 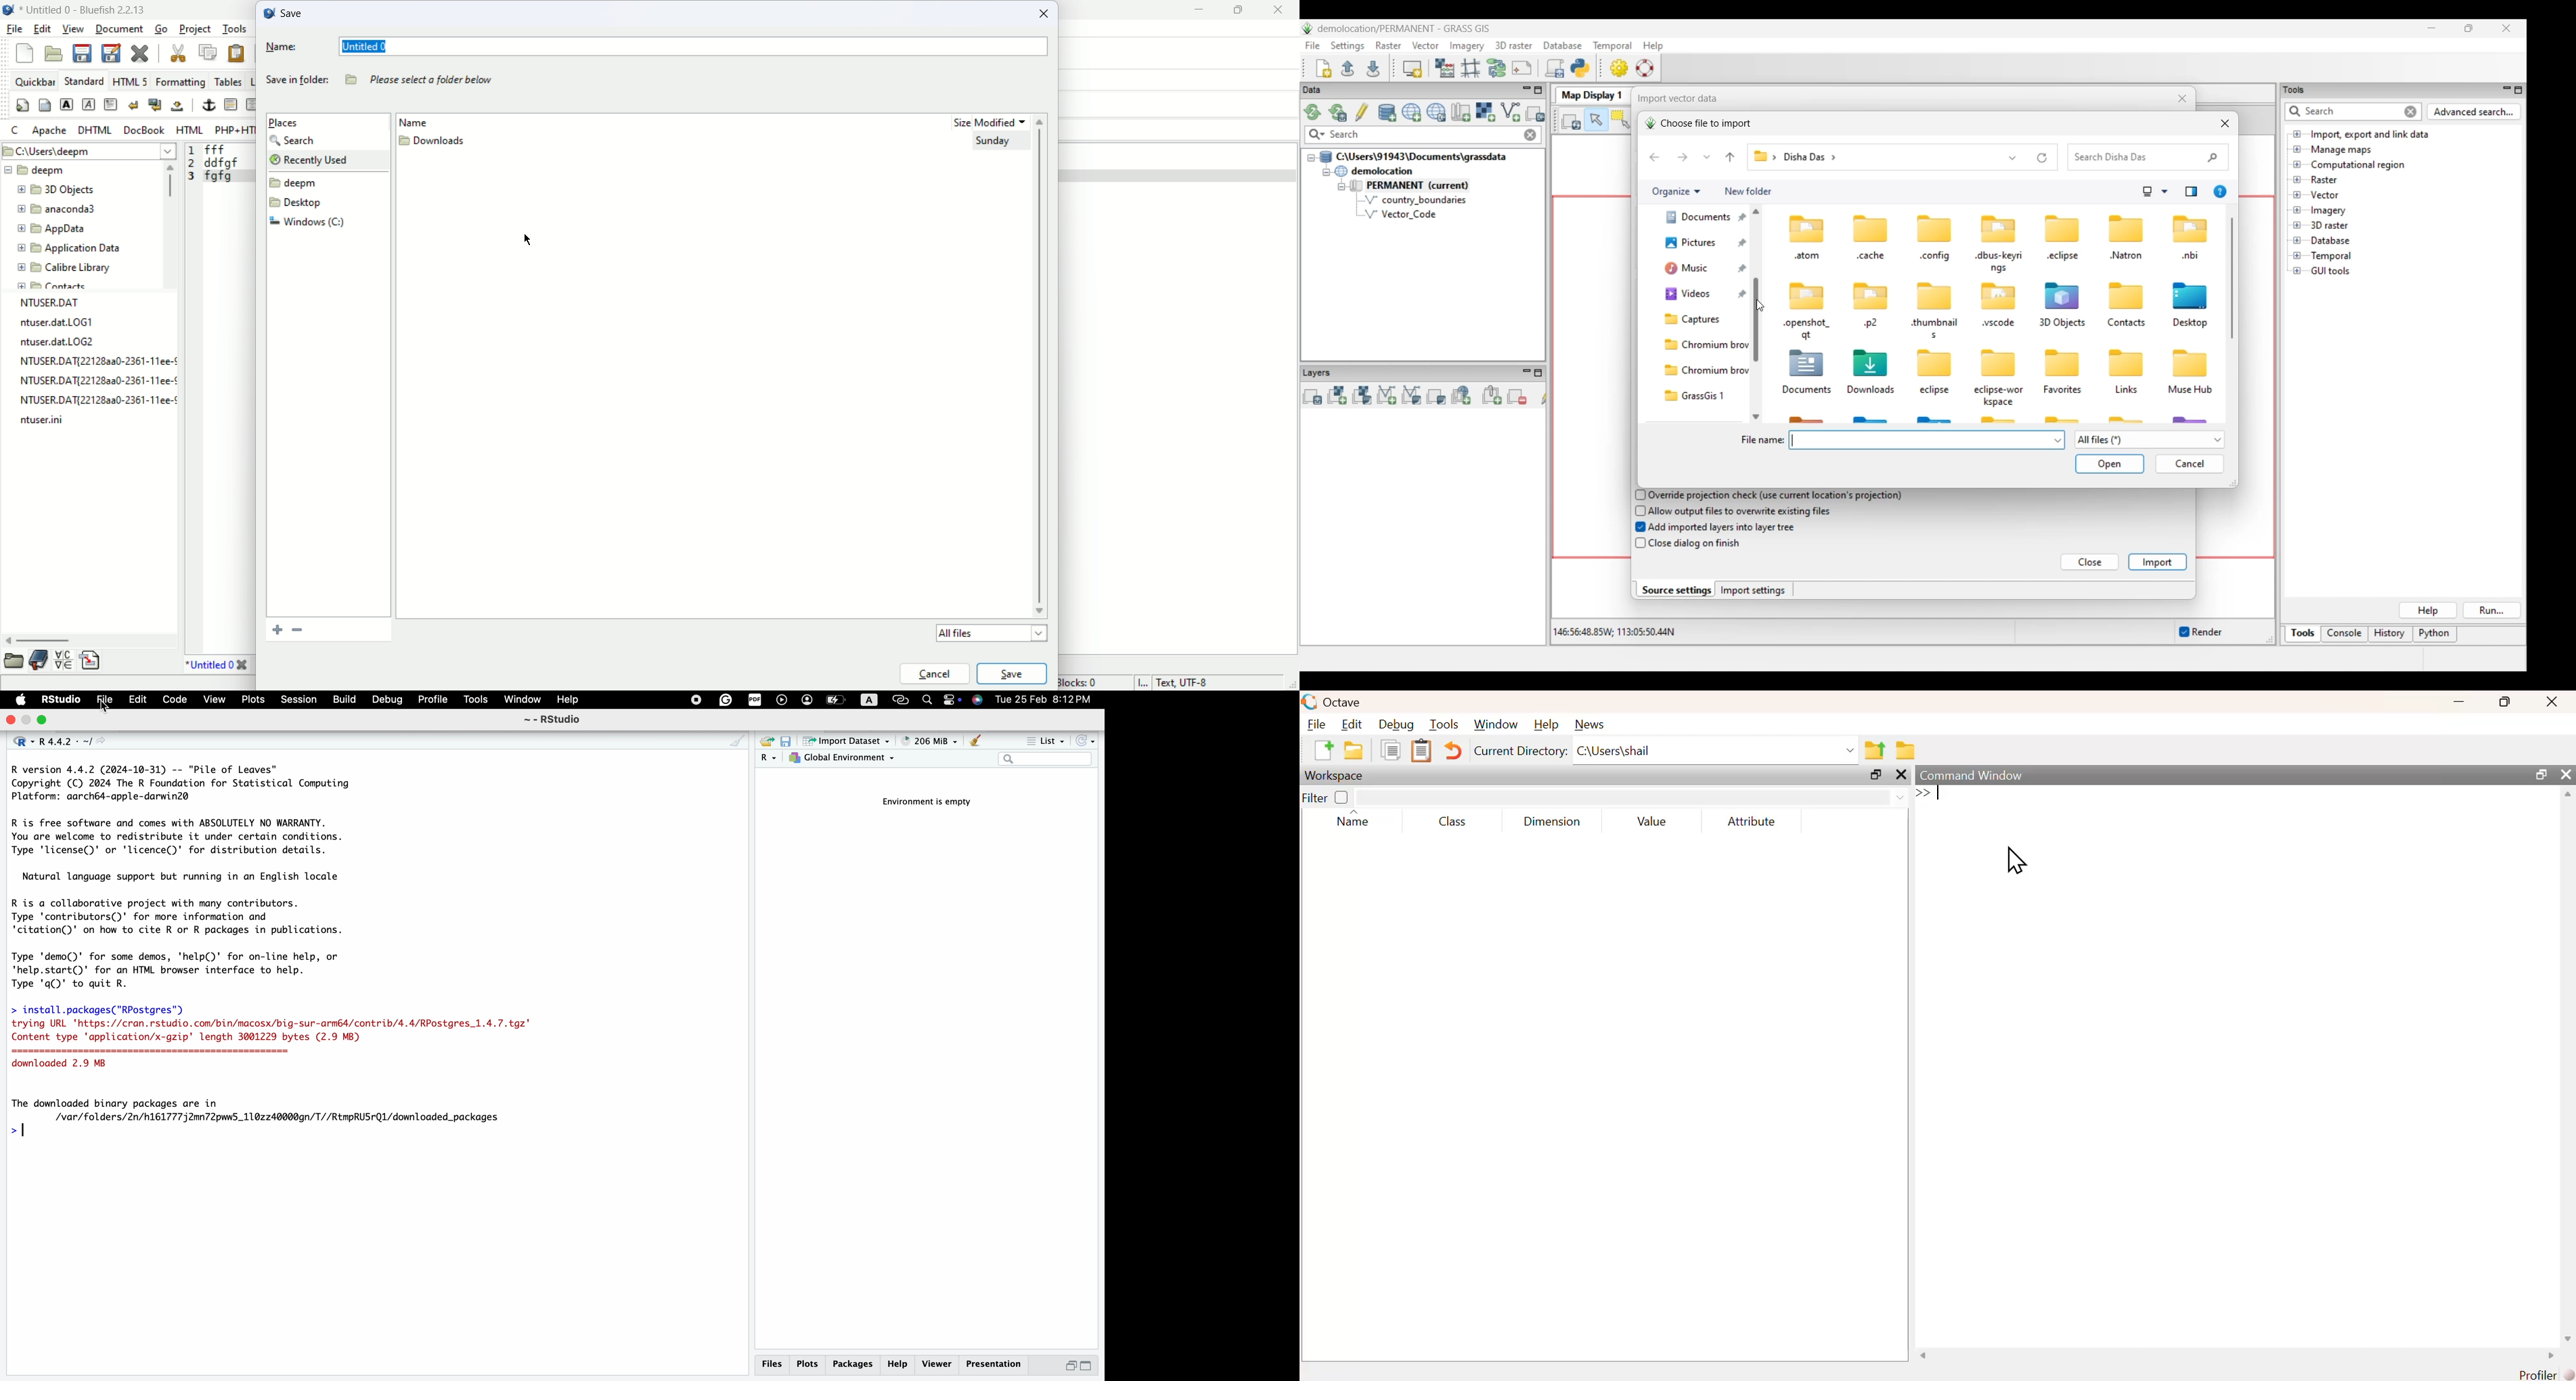 I want to click on quickstart, so click(x=24, y=105).